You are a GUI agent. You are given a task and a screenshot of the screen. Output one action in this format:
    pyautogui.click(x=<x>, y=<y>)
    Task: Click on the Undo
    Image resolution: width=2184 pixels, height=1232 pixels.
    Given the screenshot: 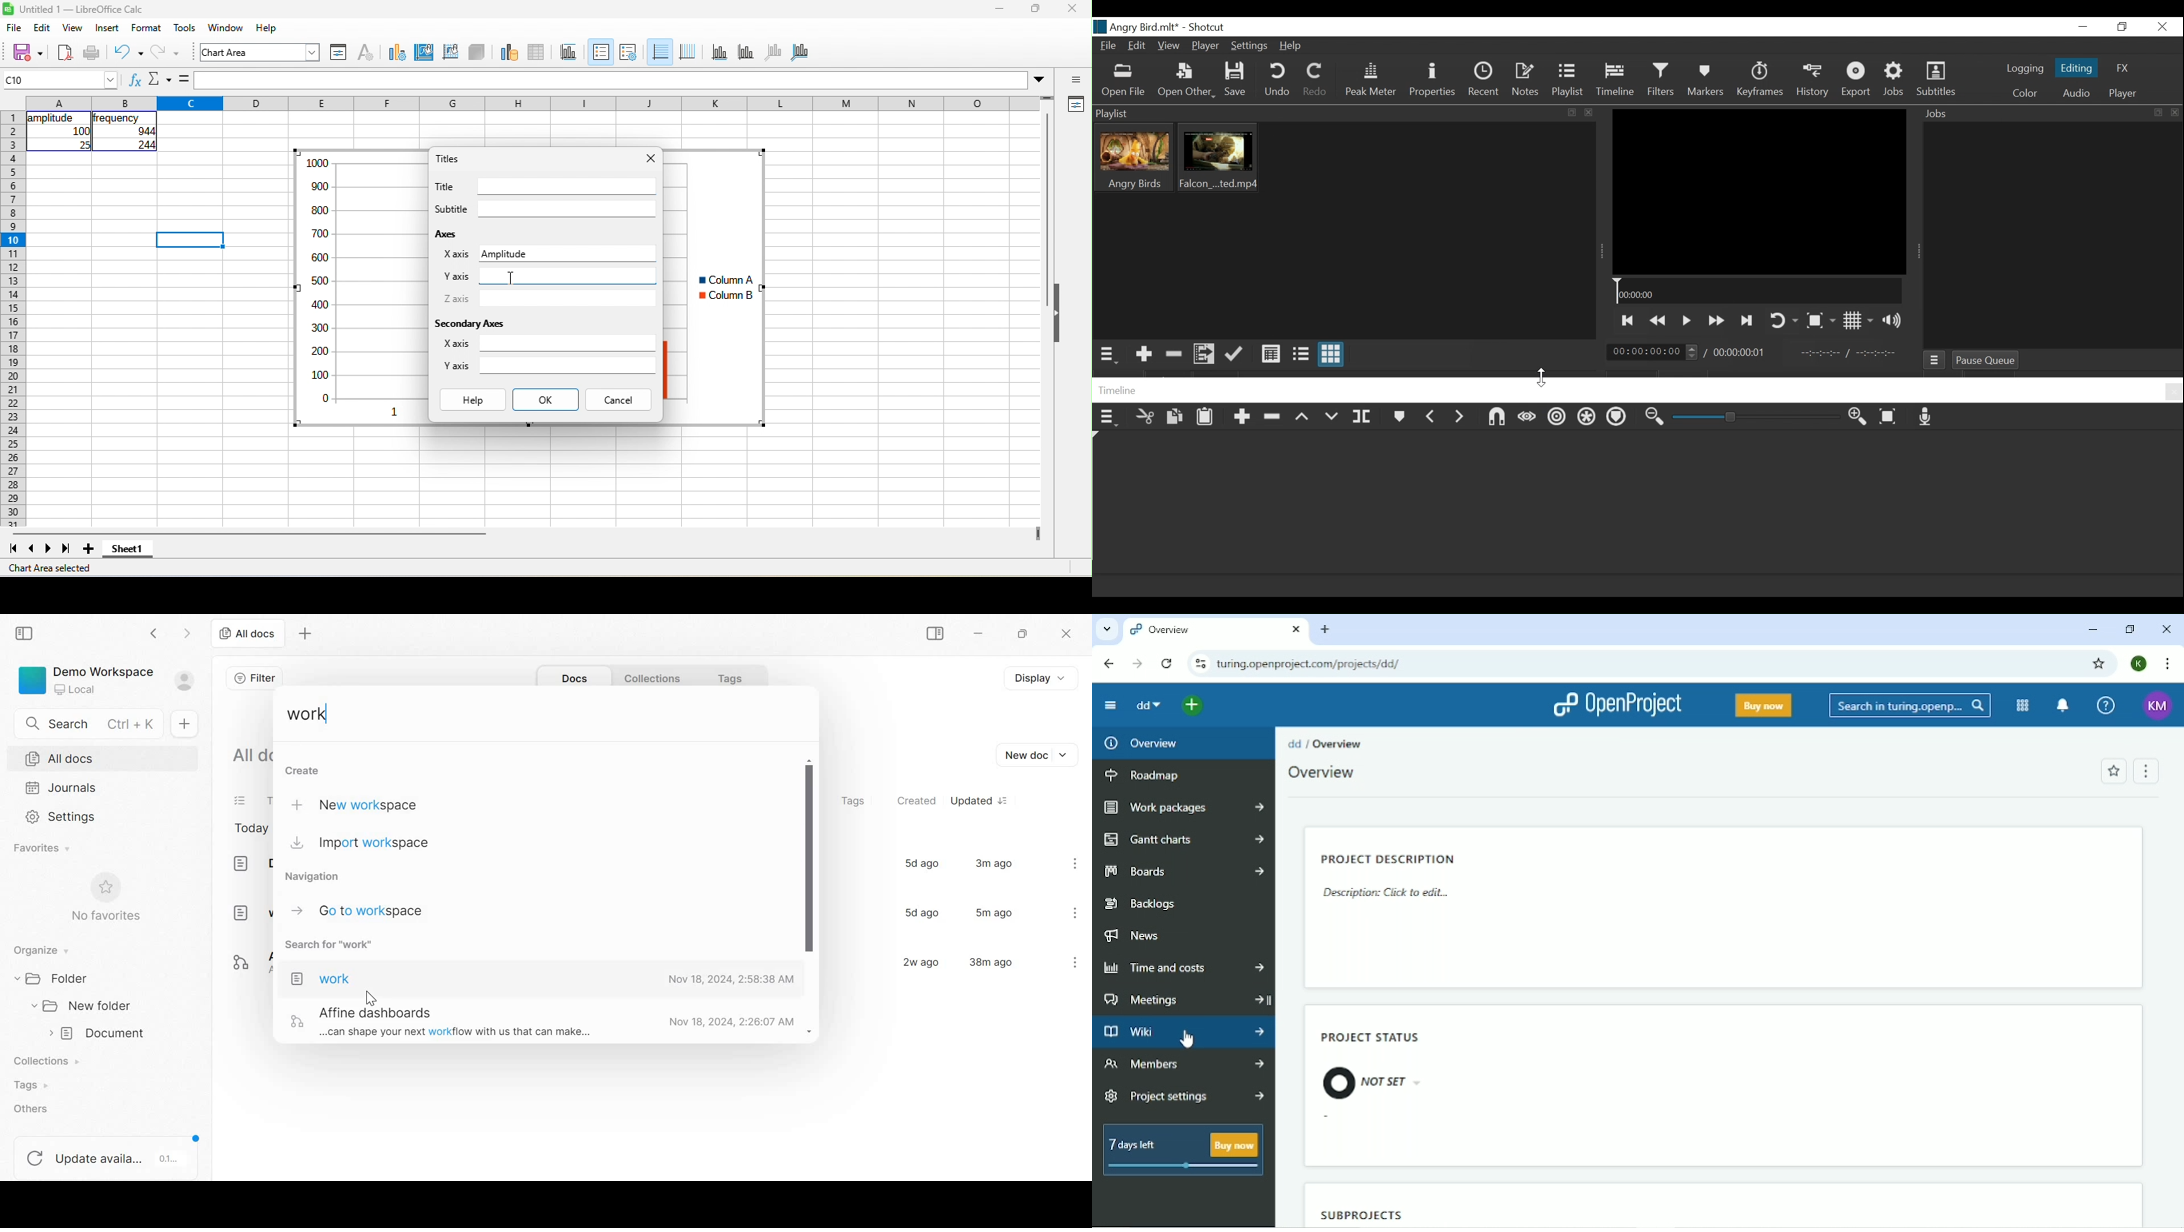 What is the action you would take?
    pyautogui.click(x=1277, y=81)
    